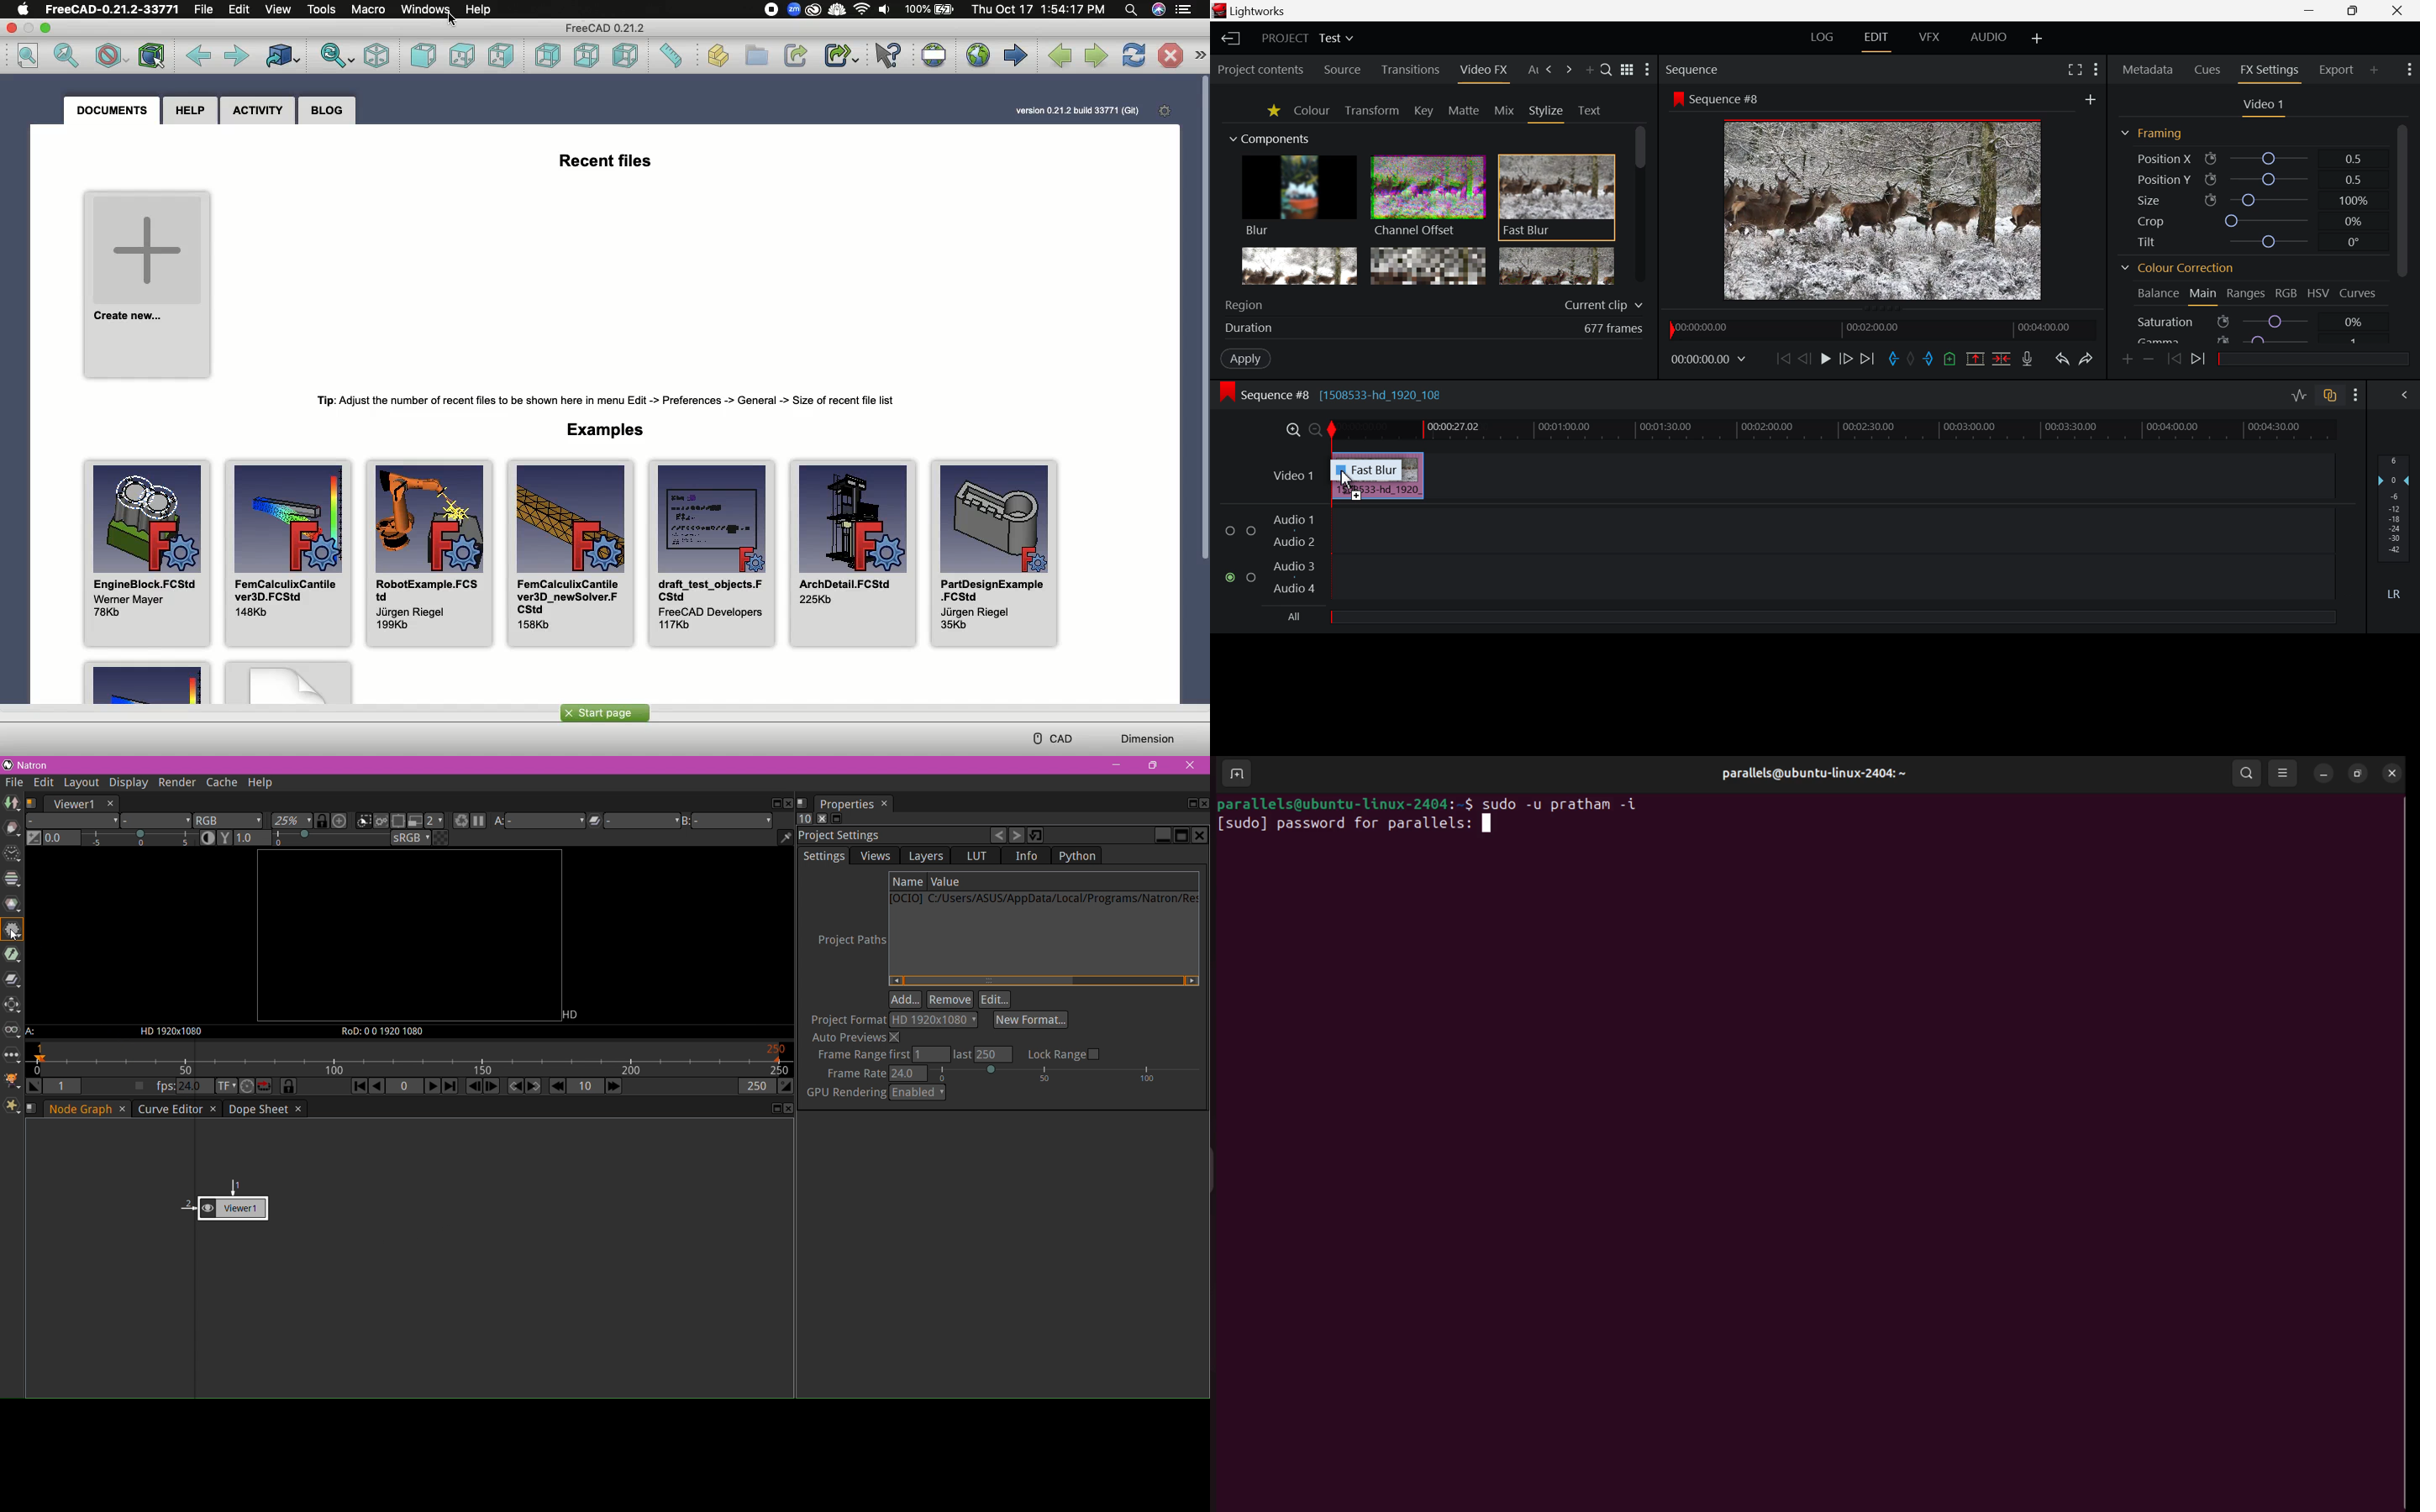  What do you see at coordinates (1929, 40) in the screenshot?
I see `VFX` at bounding box center [1929, 40].